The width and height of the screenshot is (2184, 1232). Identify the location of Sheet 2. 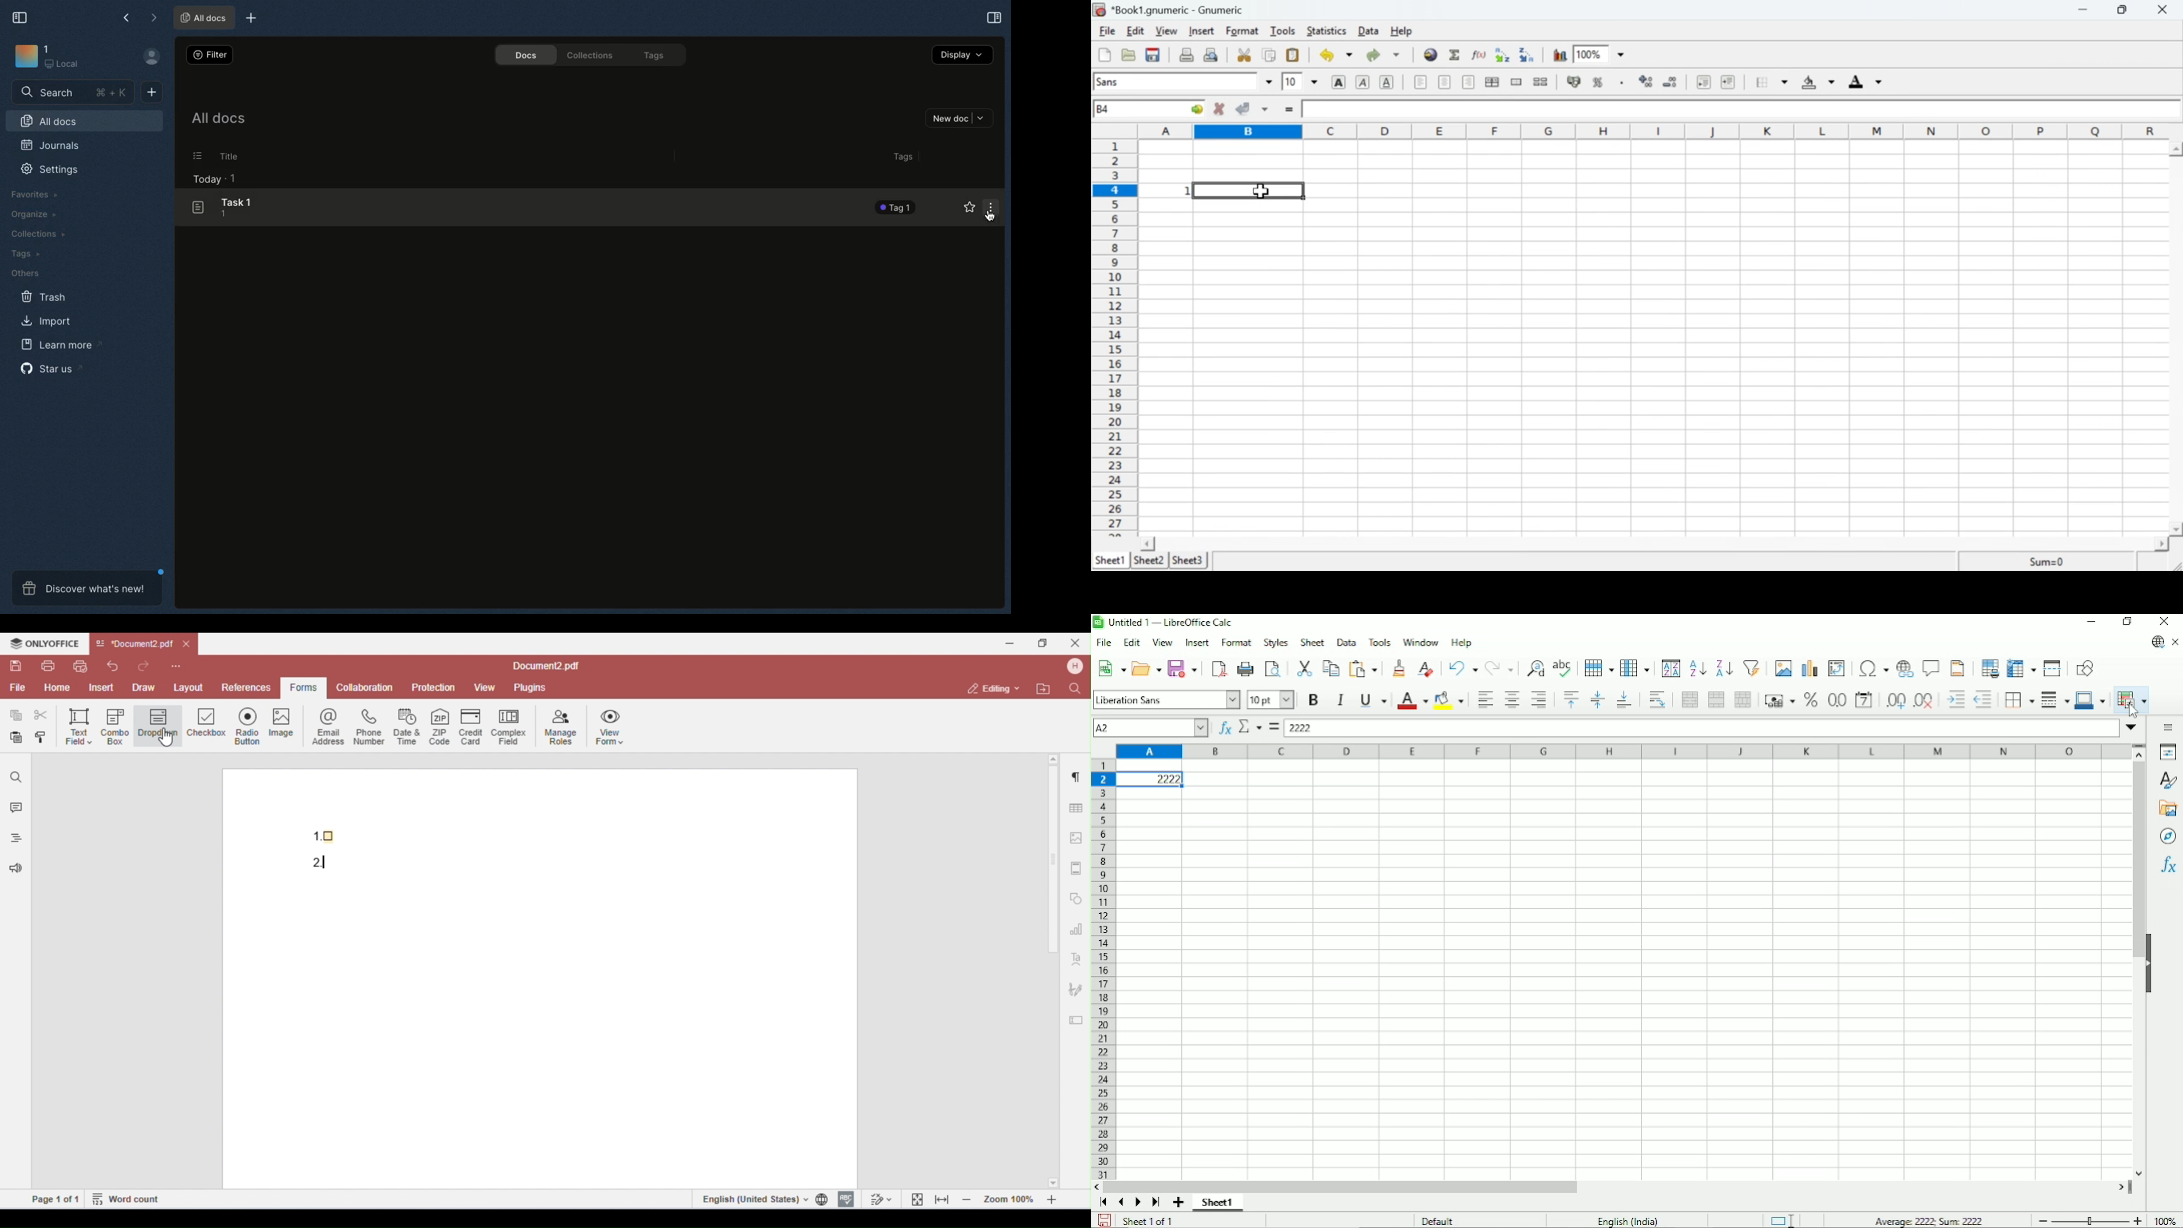
(1151, 562).